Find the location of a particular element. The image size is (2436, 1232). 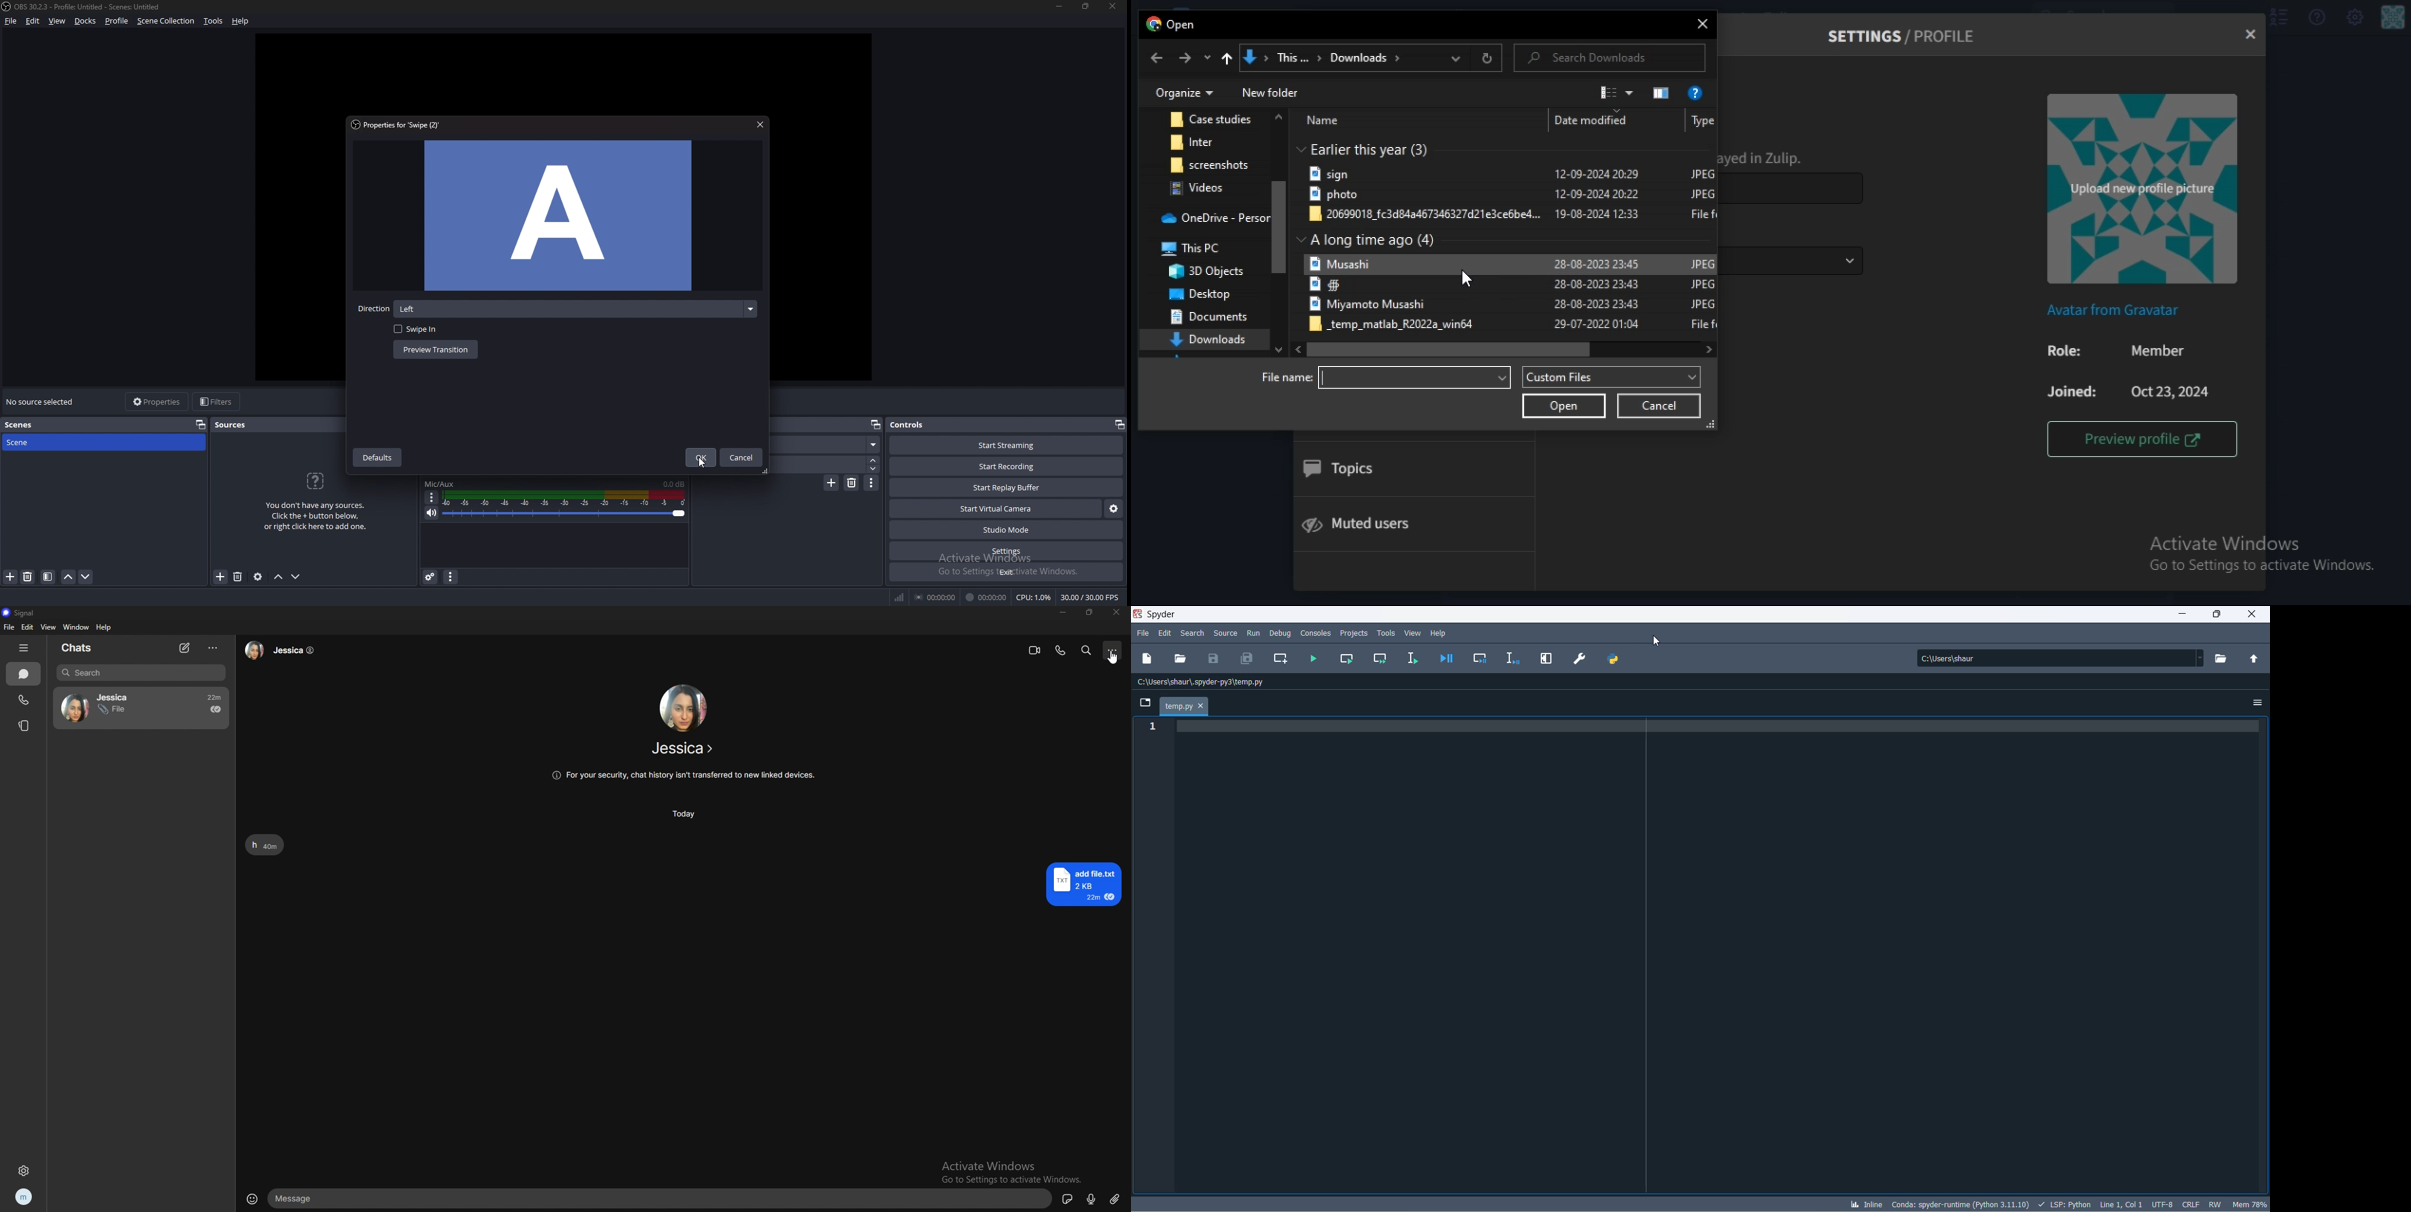

refresh is located at coordinates (1488, 60).